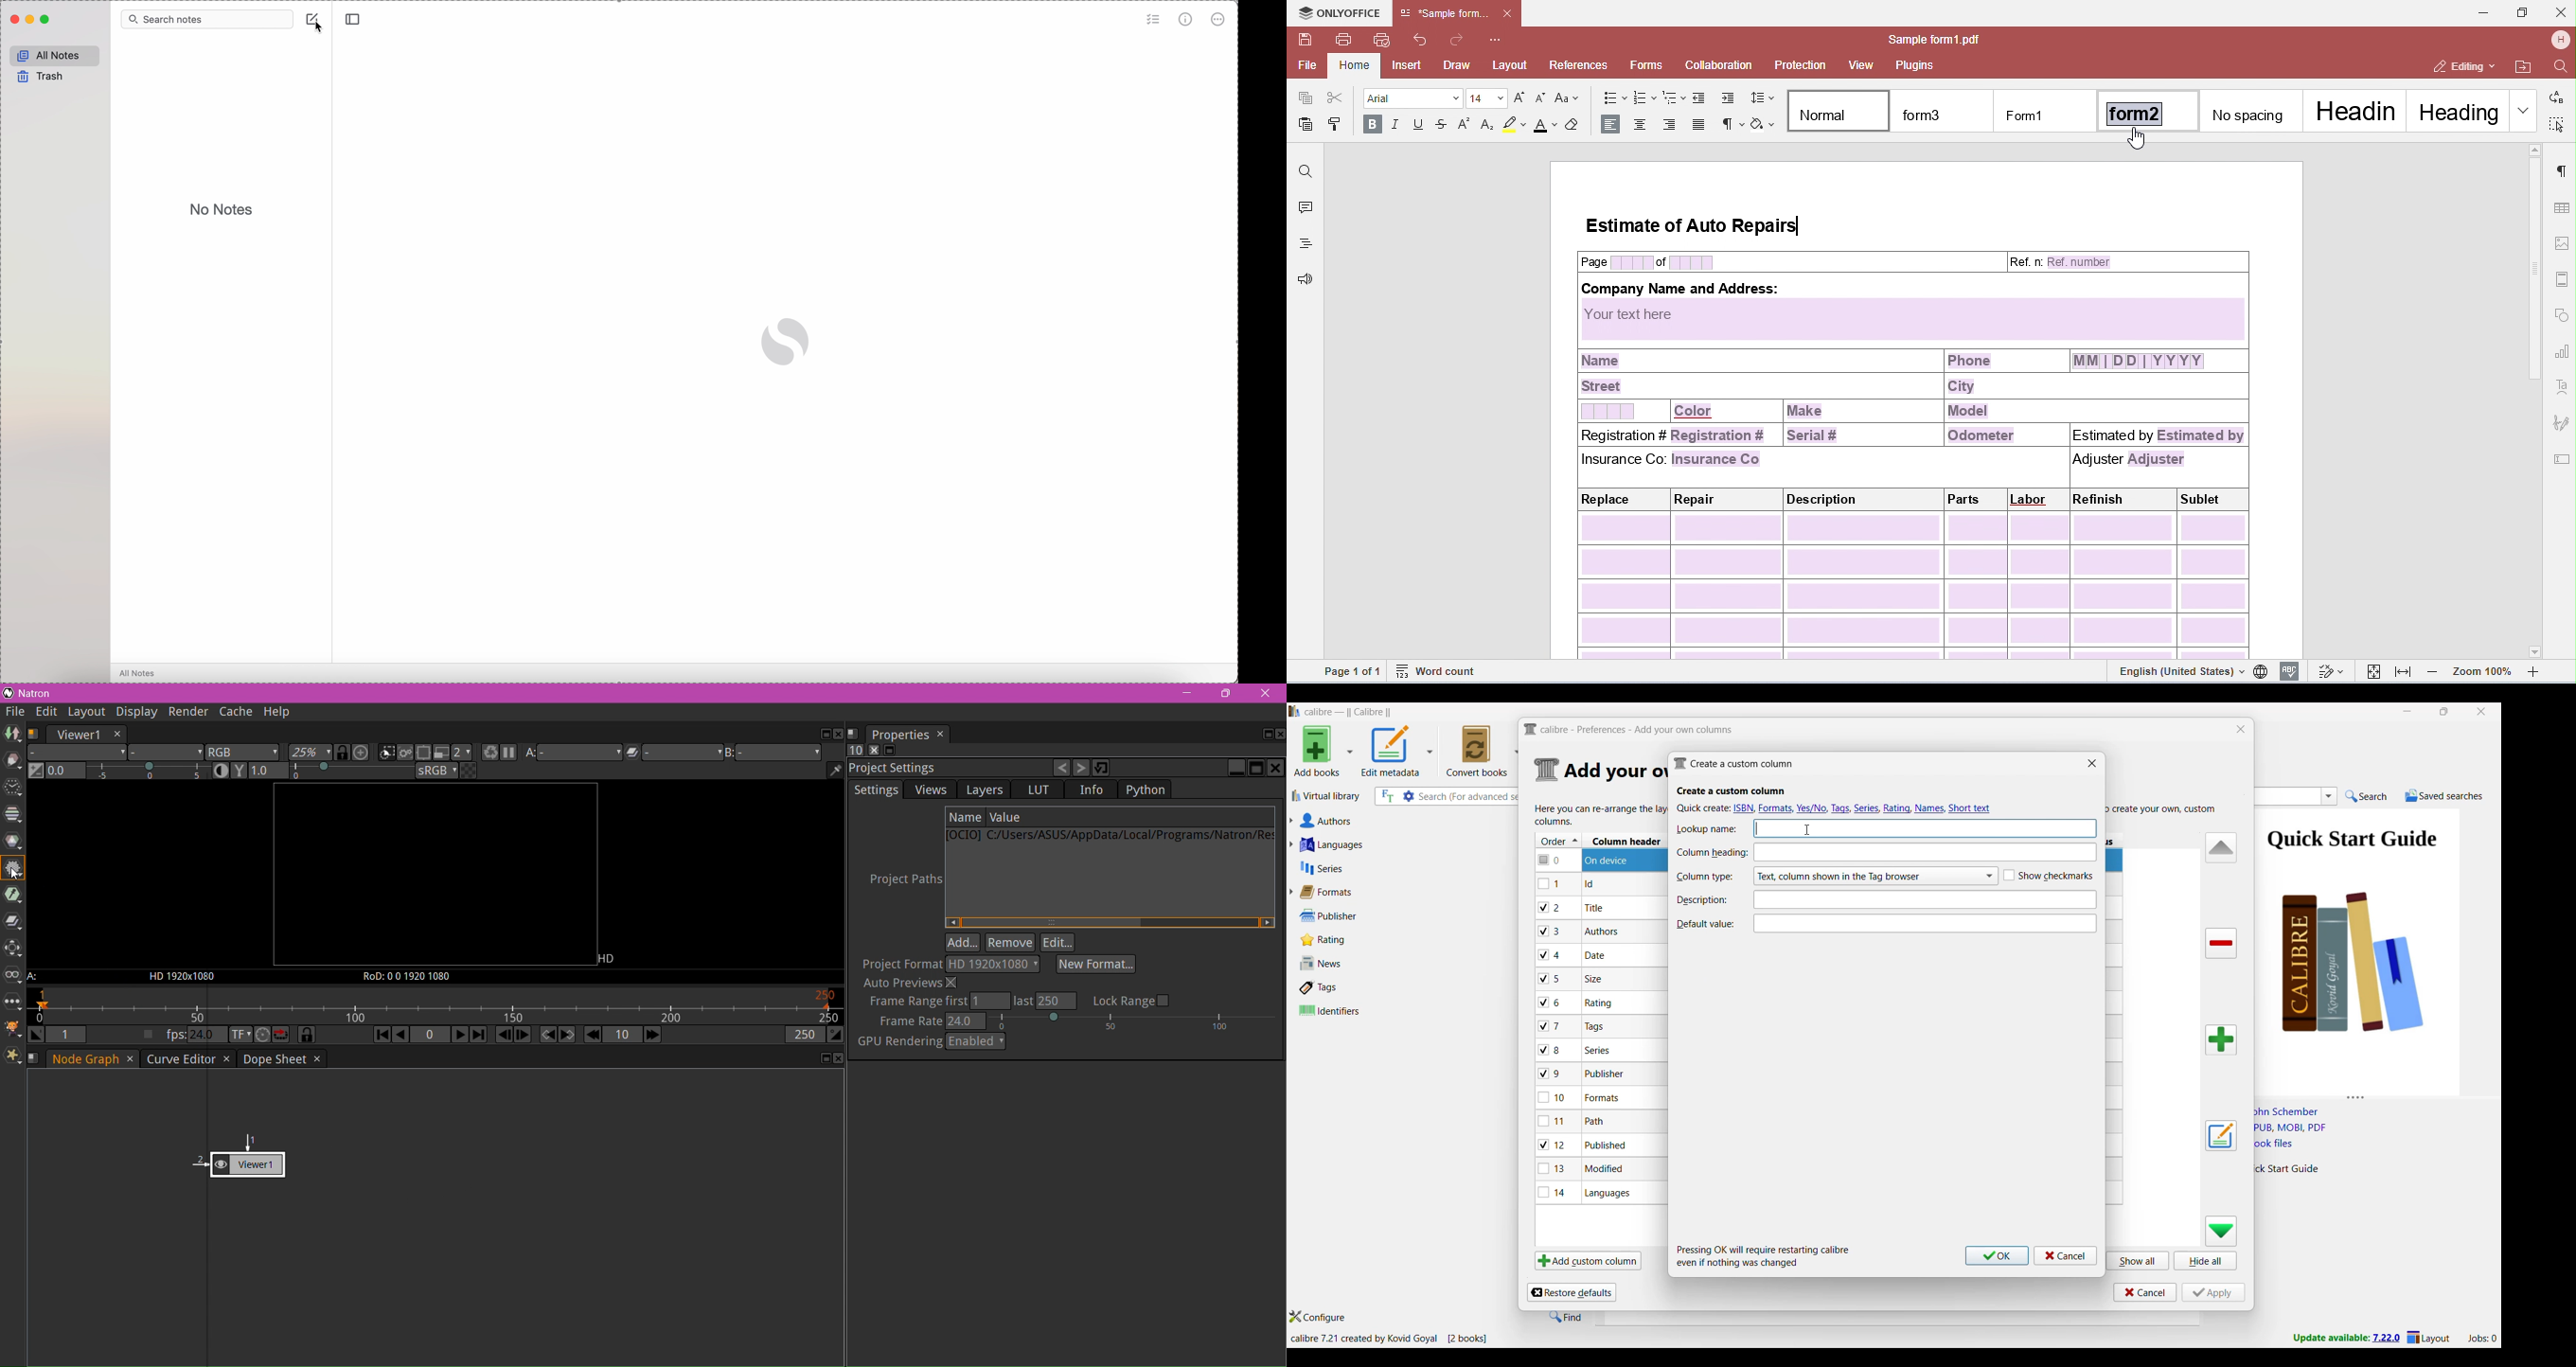  What do you see at coordinates (1702, 900) in the screenshot?
I see `Indicates description text box` at bounding box center [1702, 900].